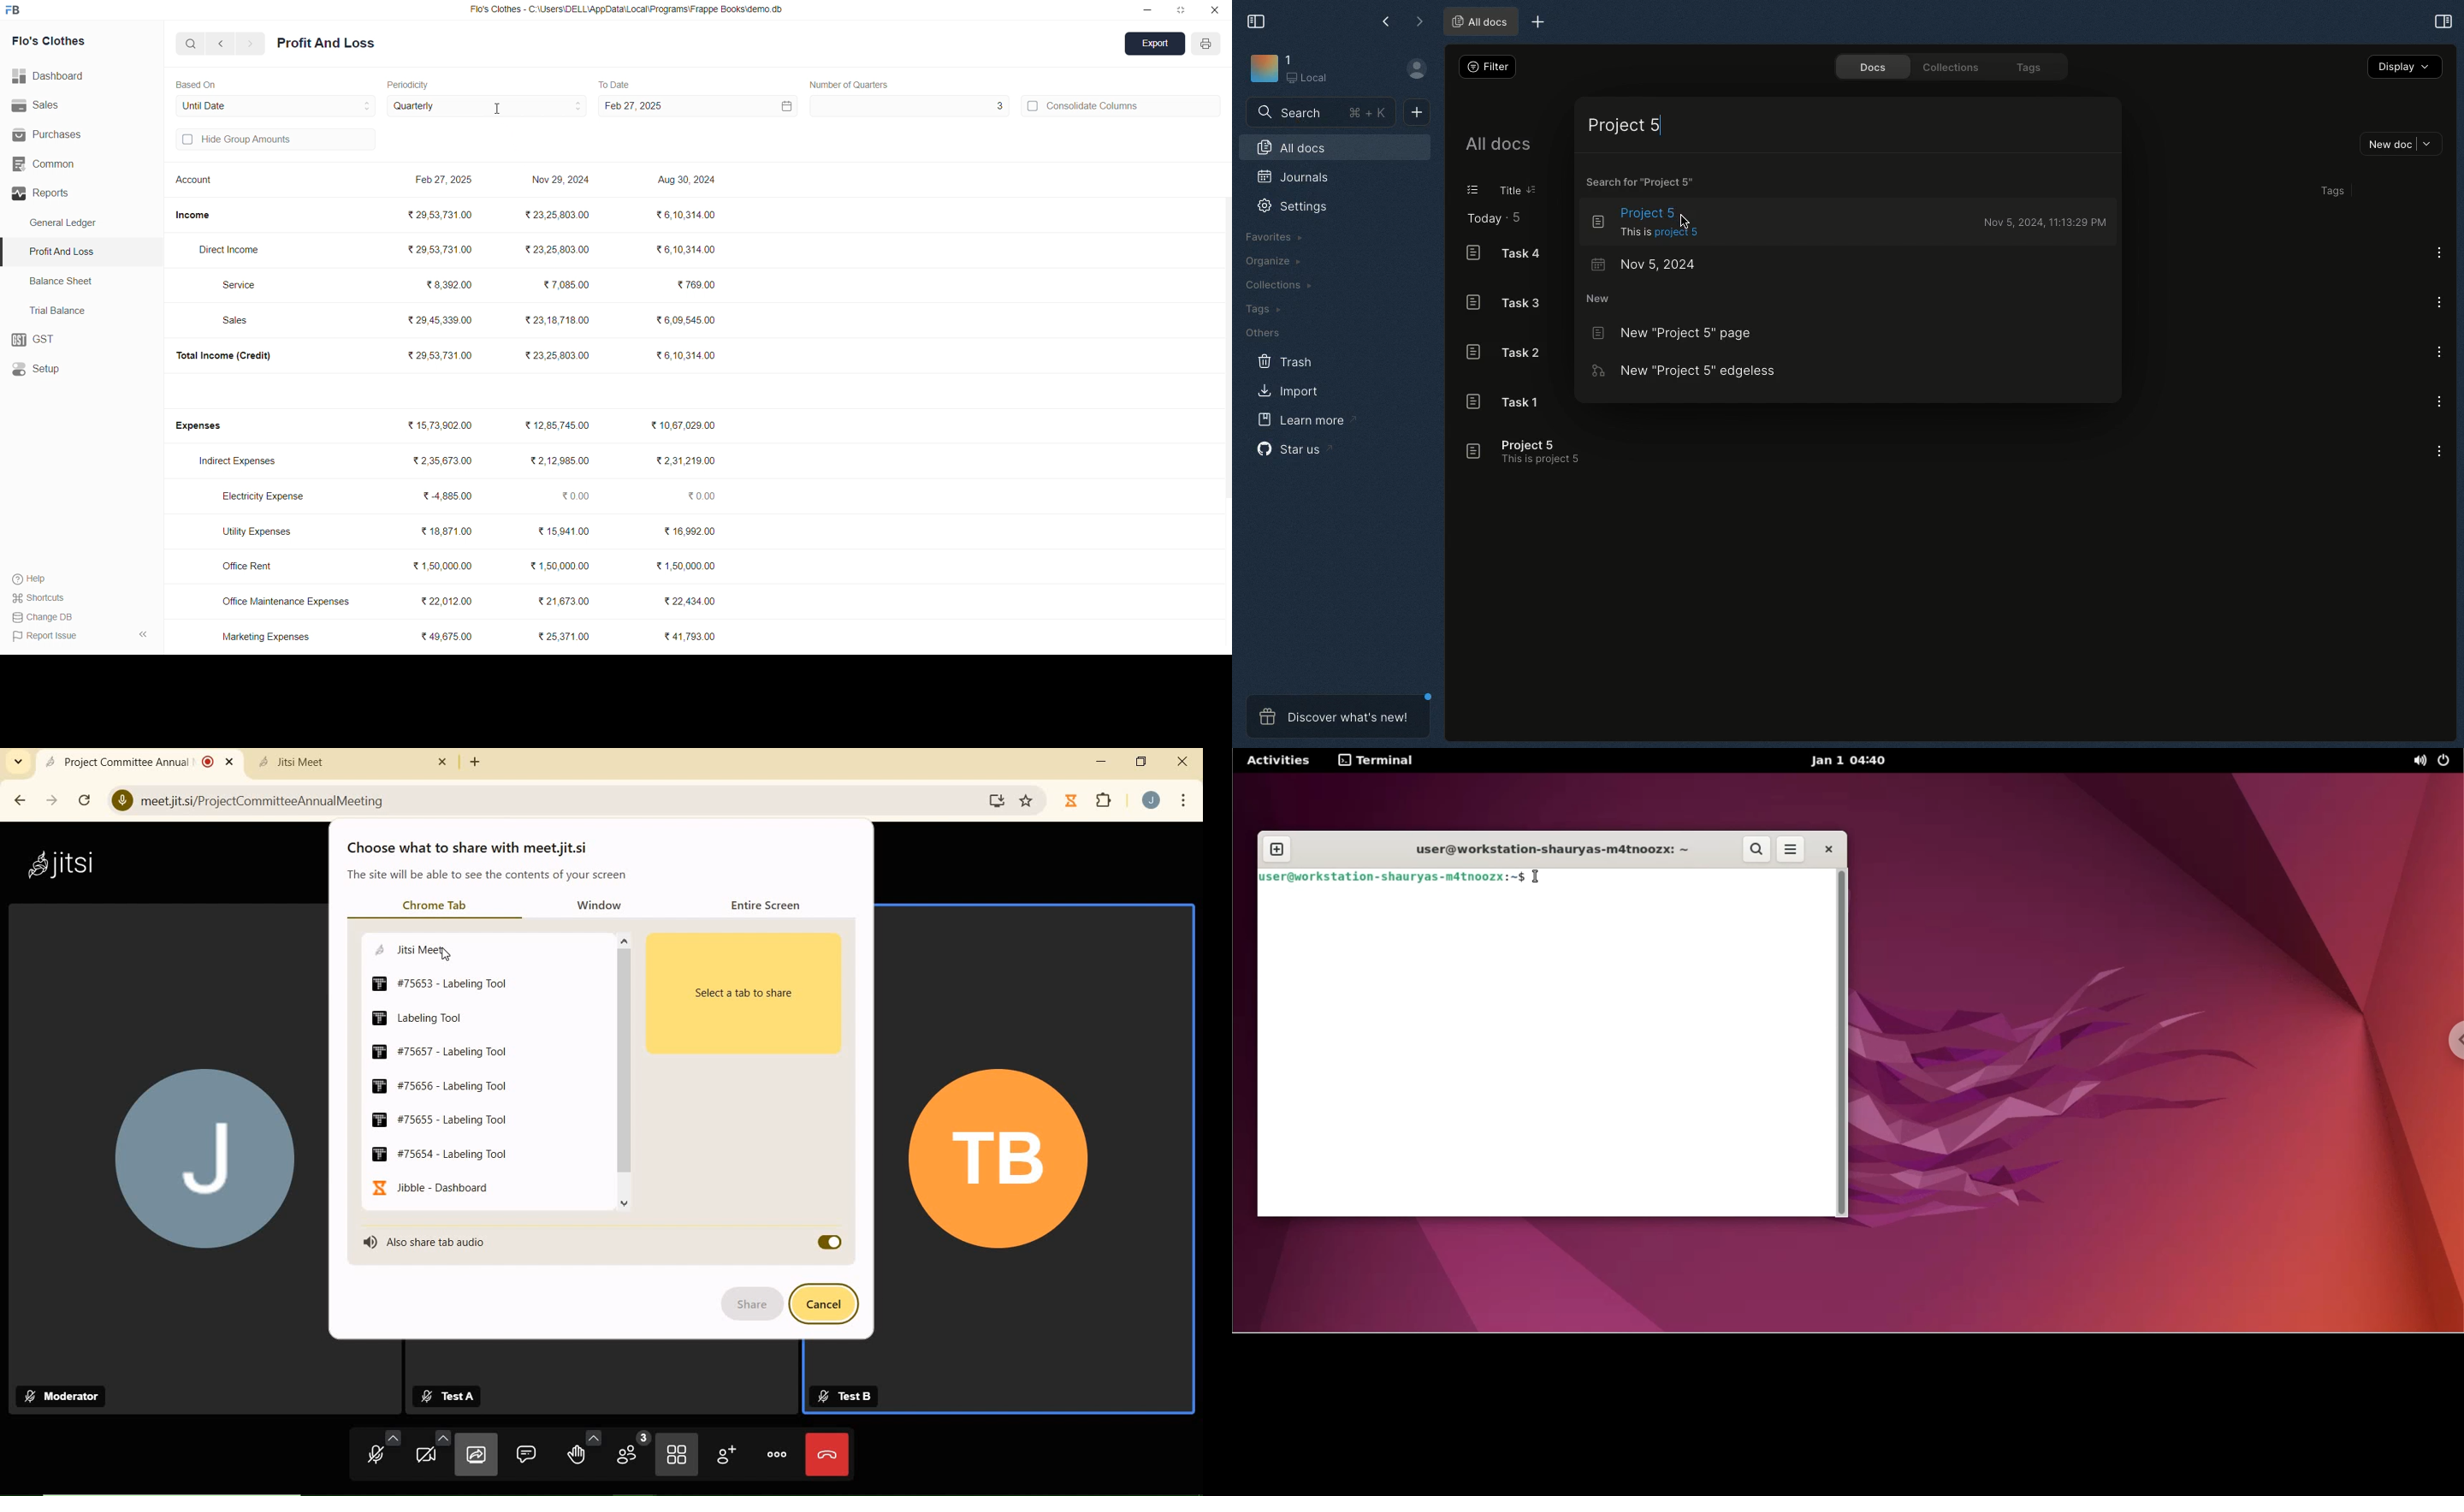 The height and width of the screenshot is (1512, 2464). What do you see at coordinates (74, 370) in the screenshot?
I see `Setup` at bounding box center [74, 370].